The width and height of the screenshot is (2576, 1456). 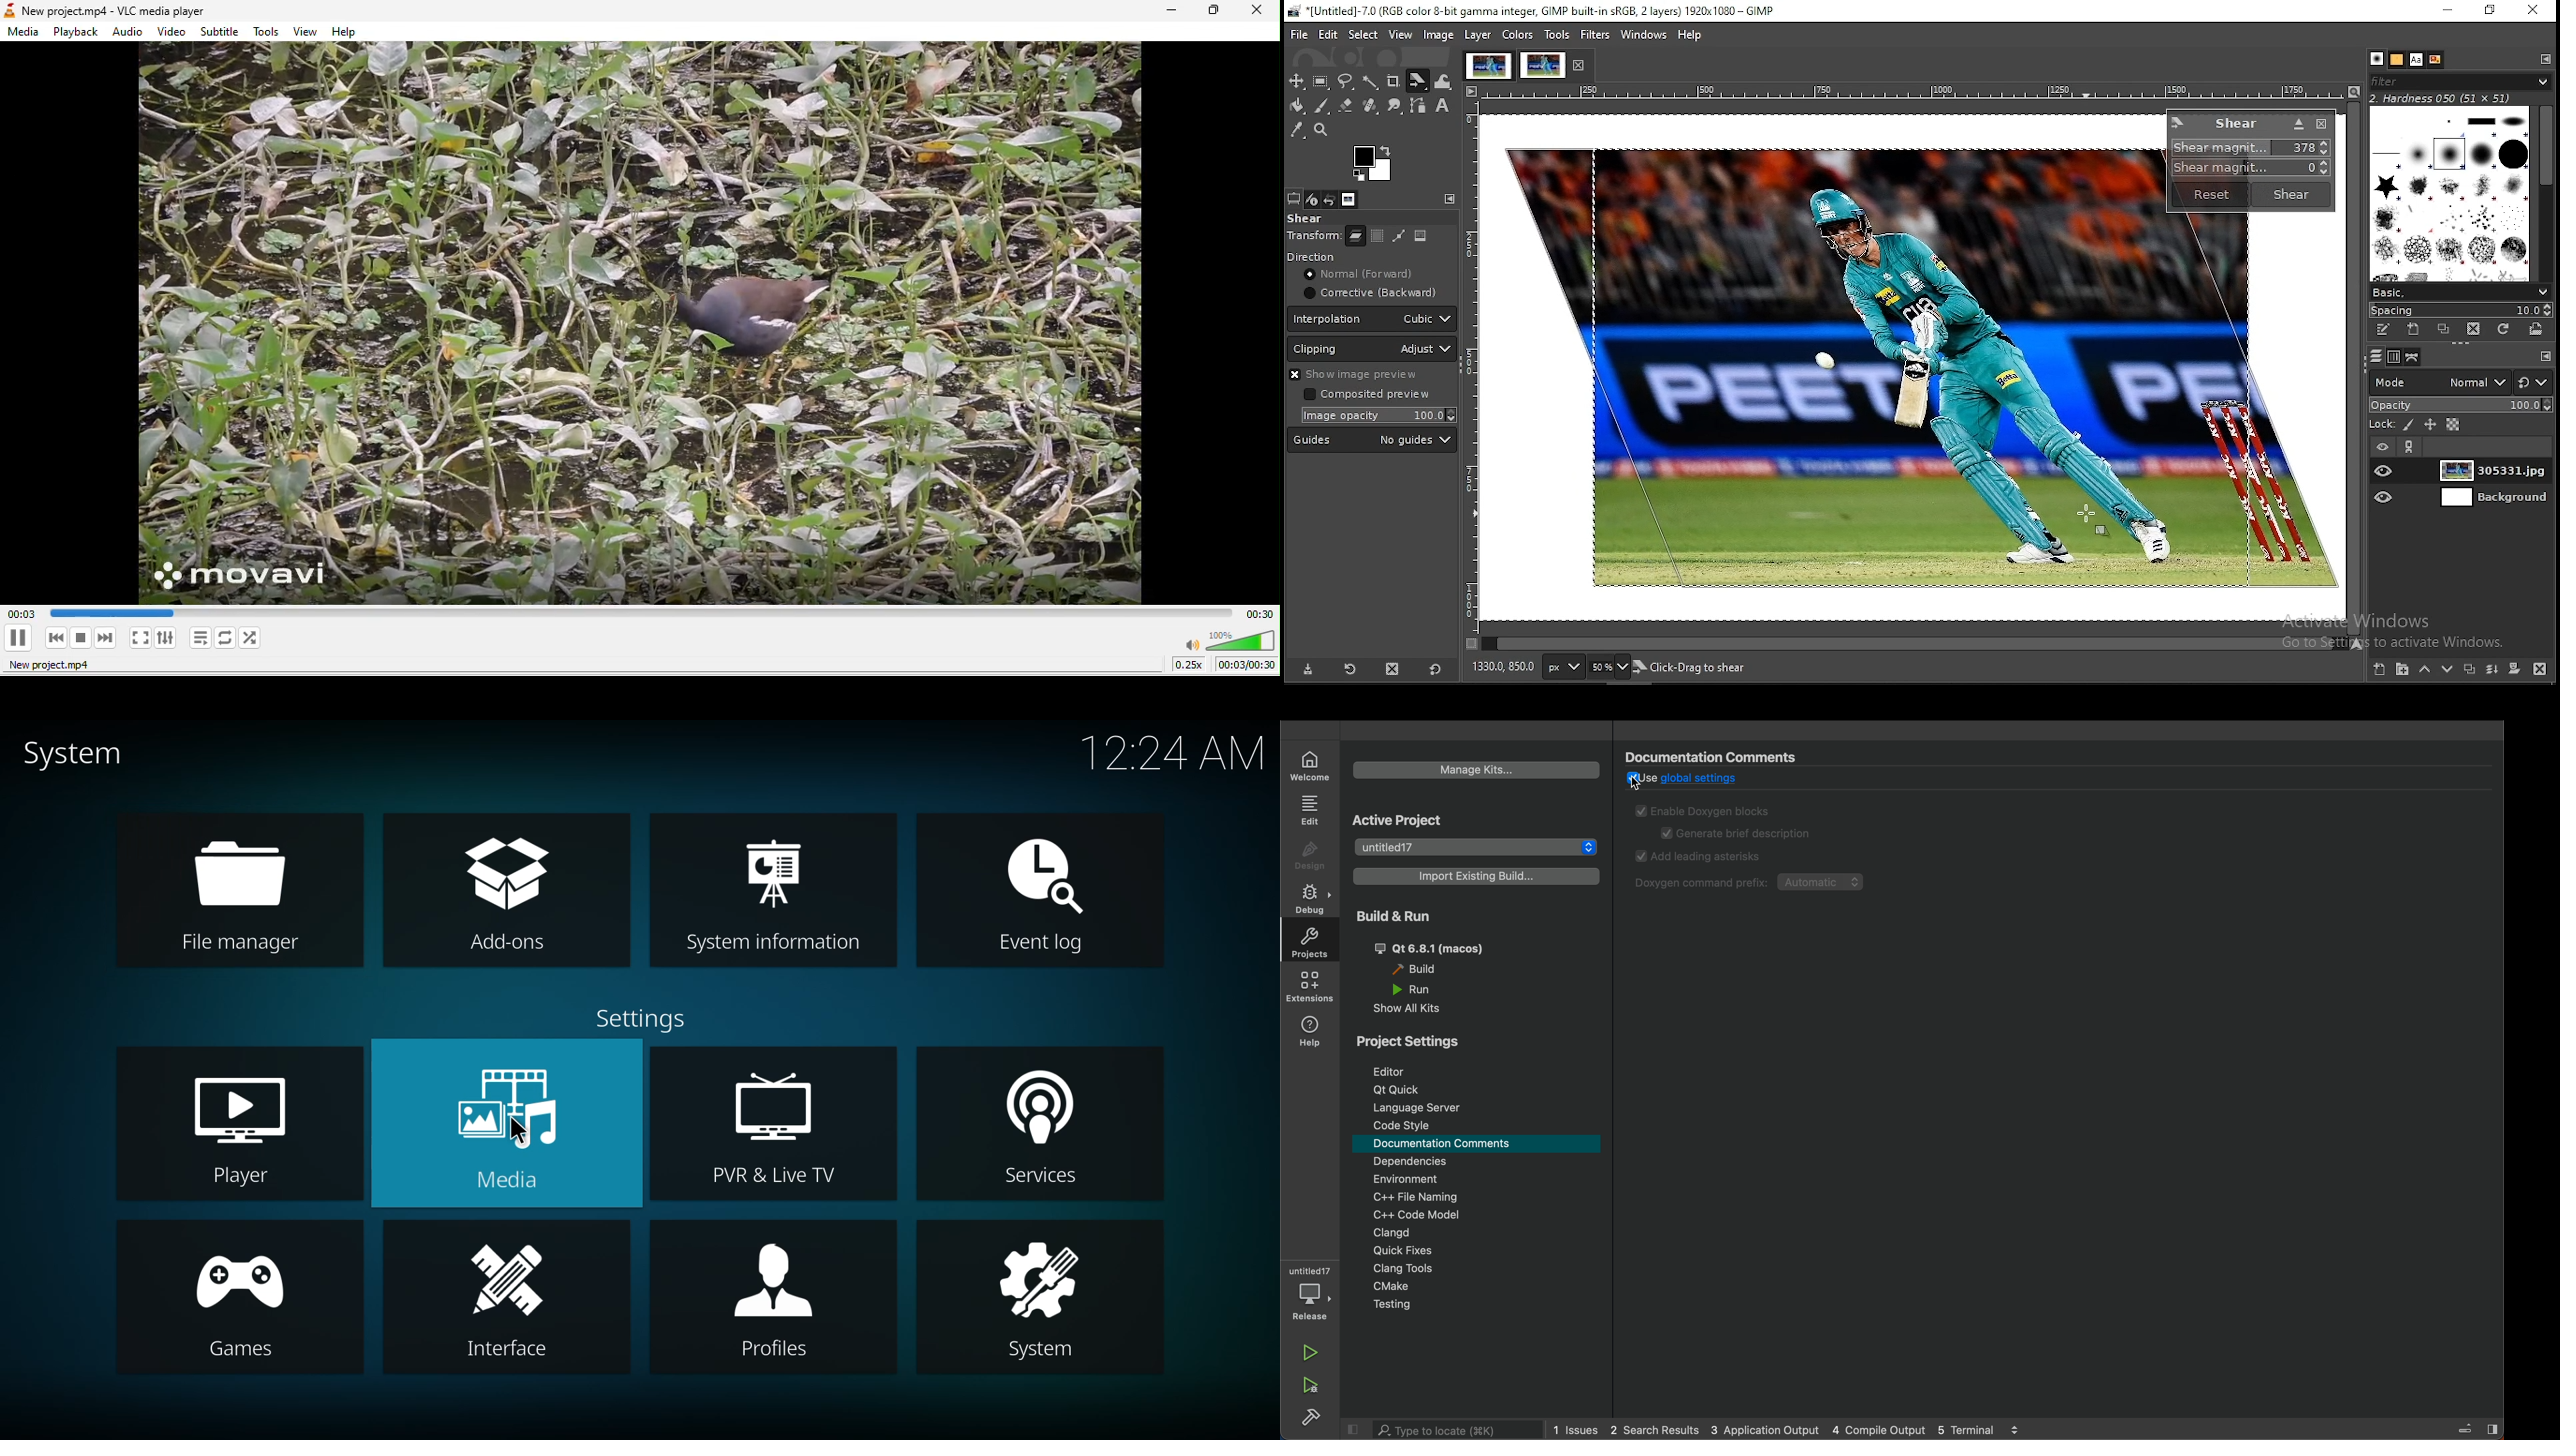 What do you see at coordinates (508, 1299) in the screenshot?
I see `interface` at bounding box center [508, 1299].